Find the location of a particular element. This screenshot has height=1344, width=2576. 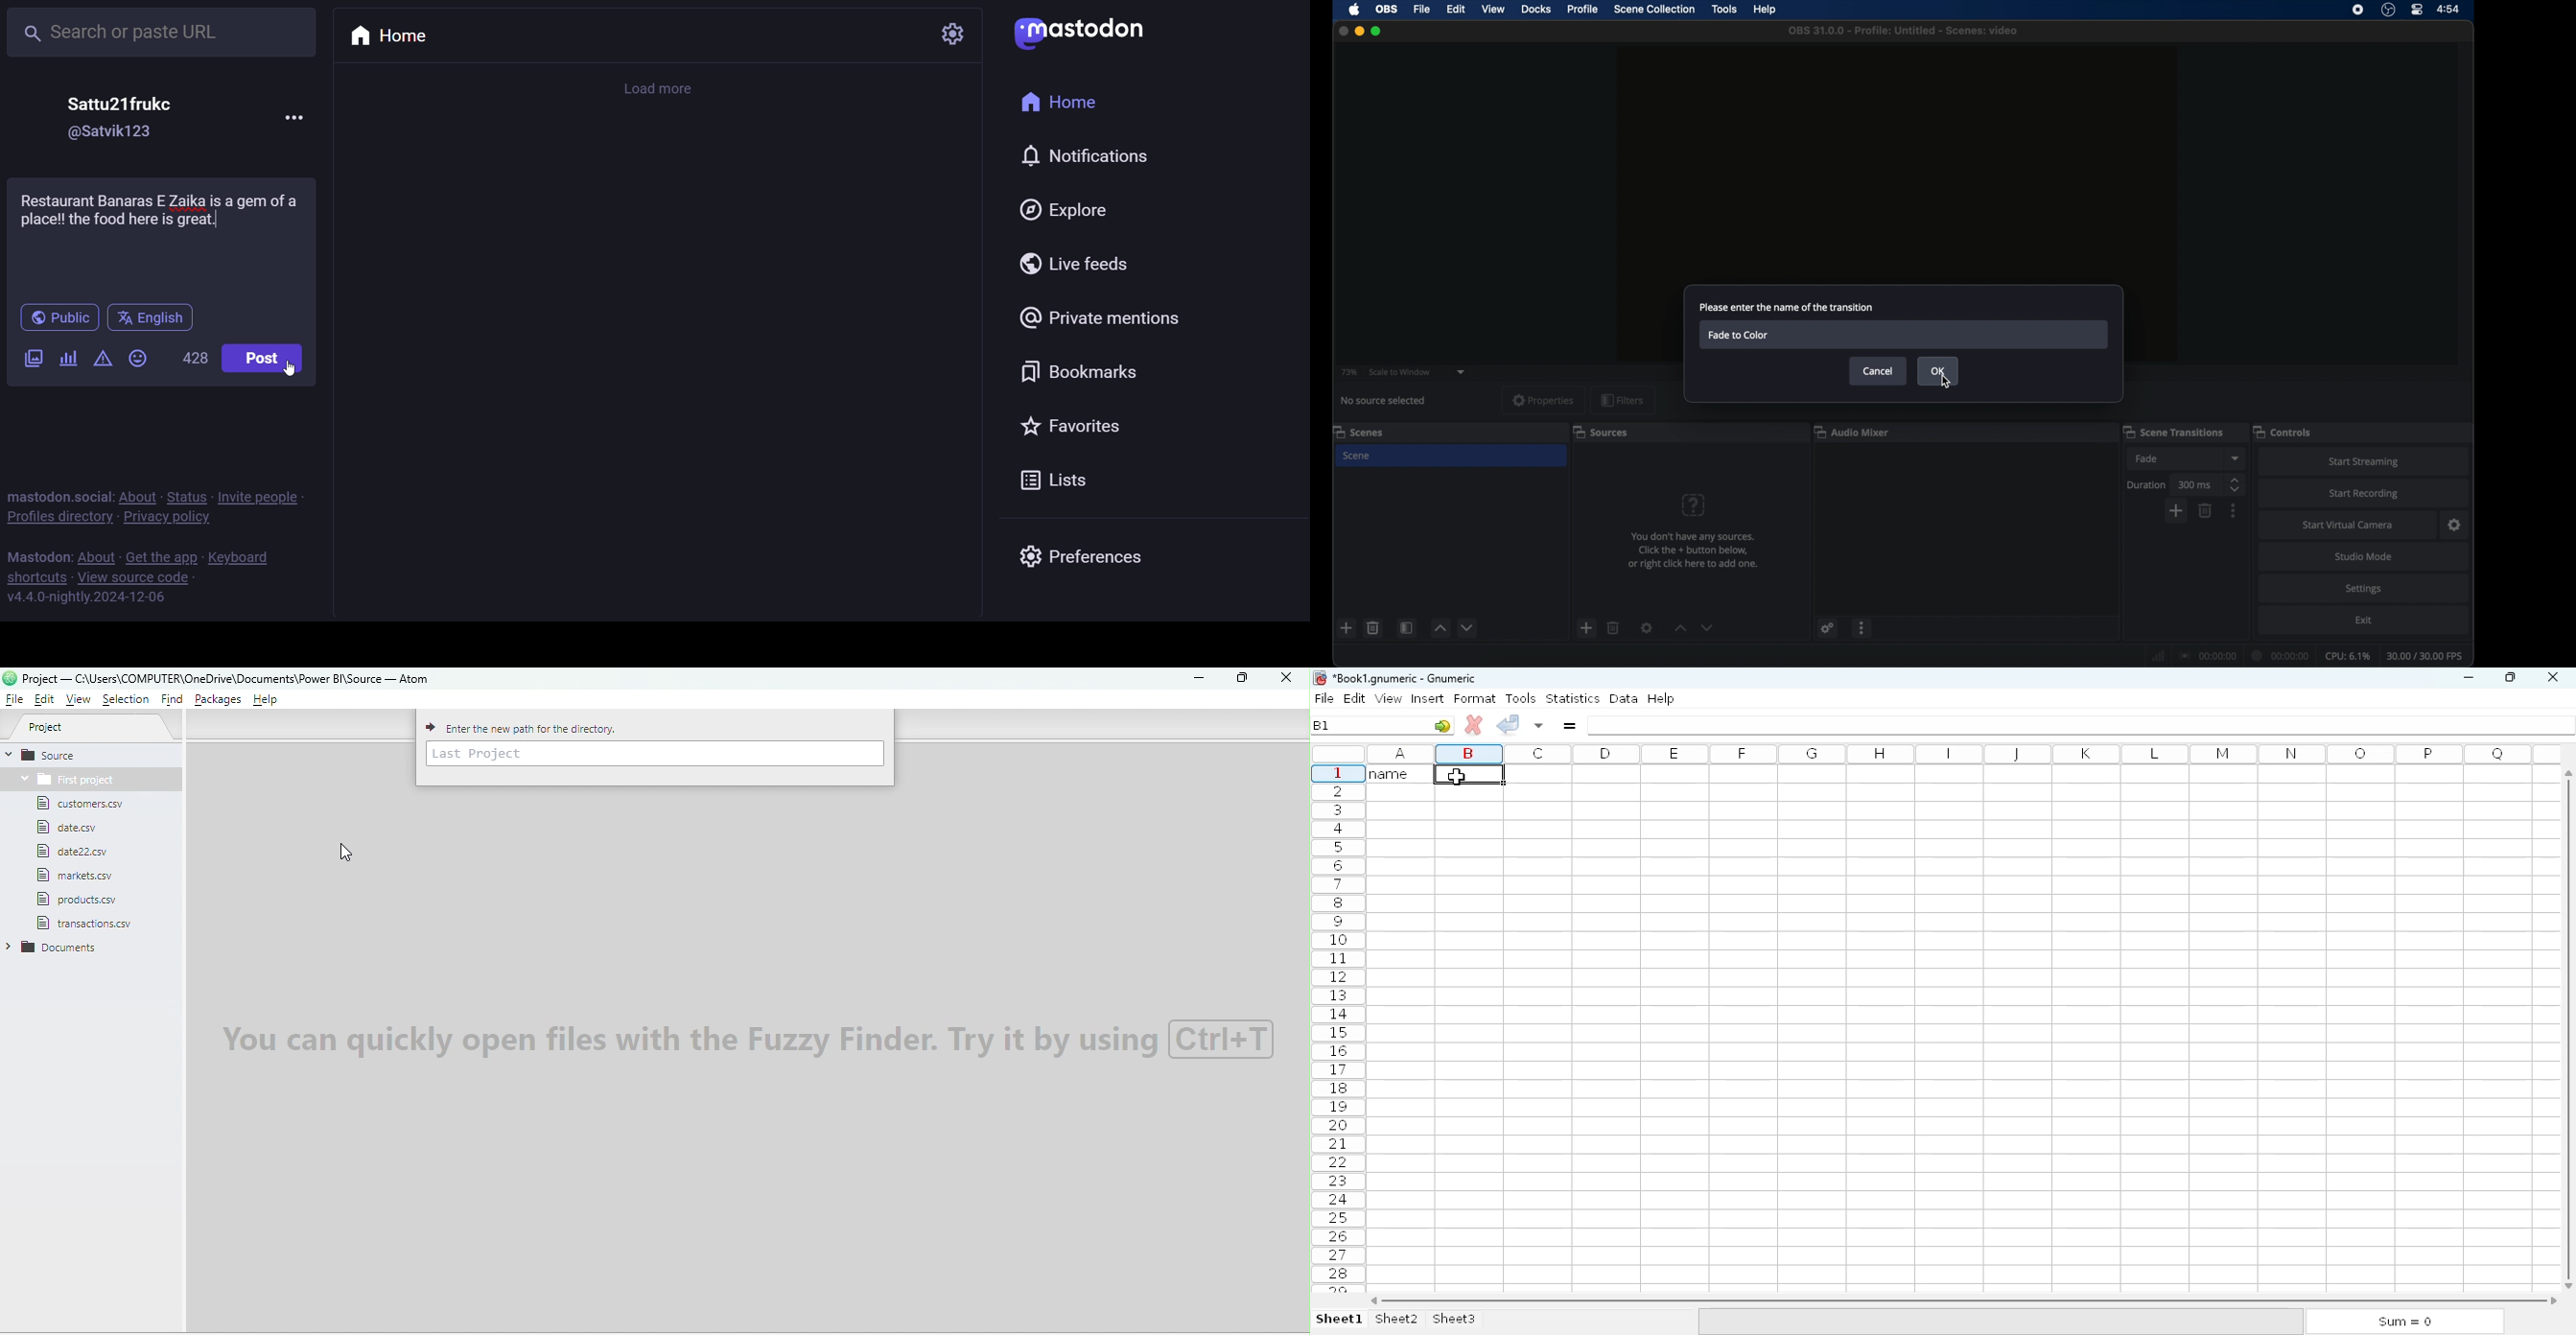

network is located at coordinates (2158, 655).